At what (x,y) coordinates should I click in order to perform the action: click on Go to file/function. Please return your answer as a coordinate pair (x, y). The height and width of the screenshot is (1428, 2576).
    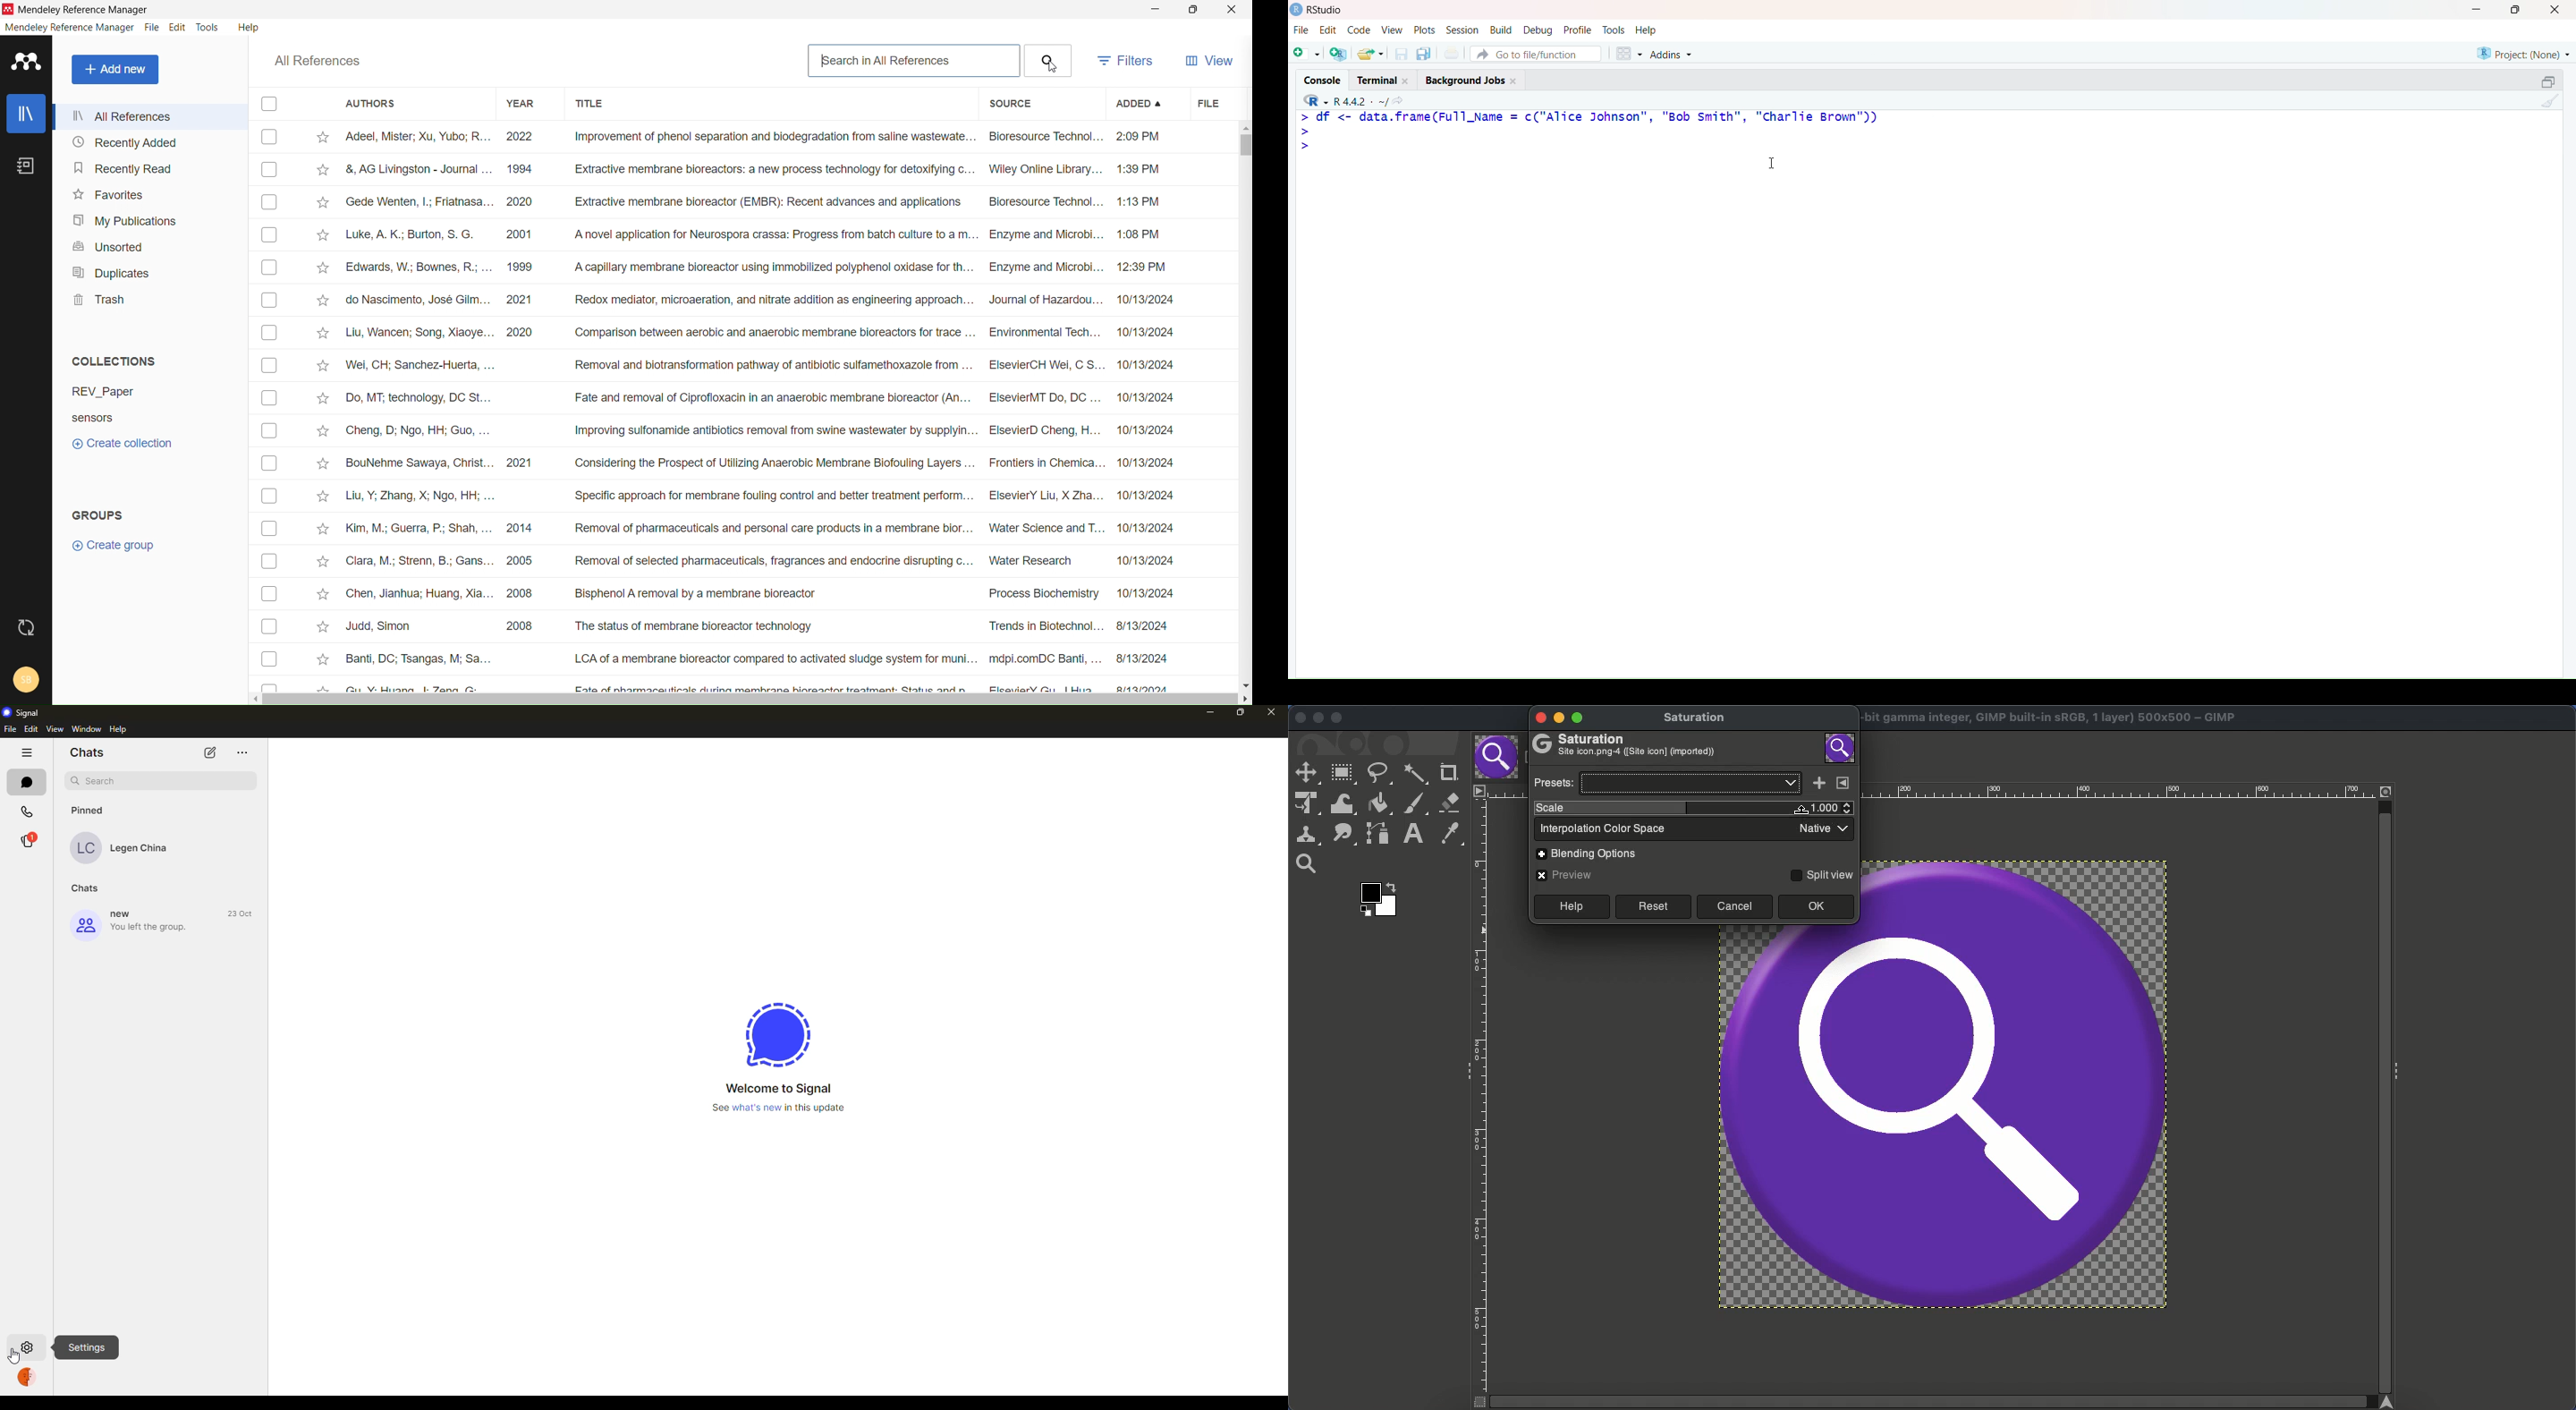
    Looking at the image, I should click on (1536, 53).